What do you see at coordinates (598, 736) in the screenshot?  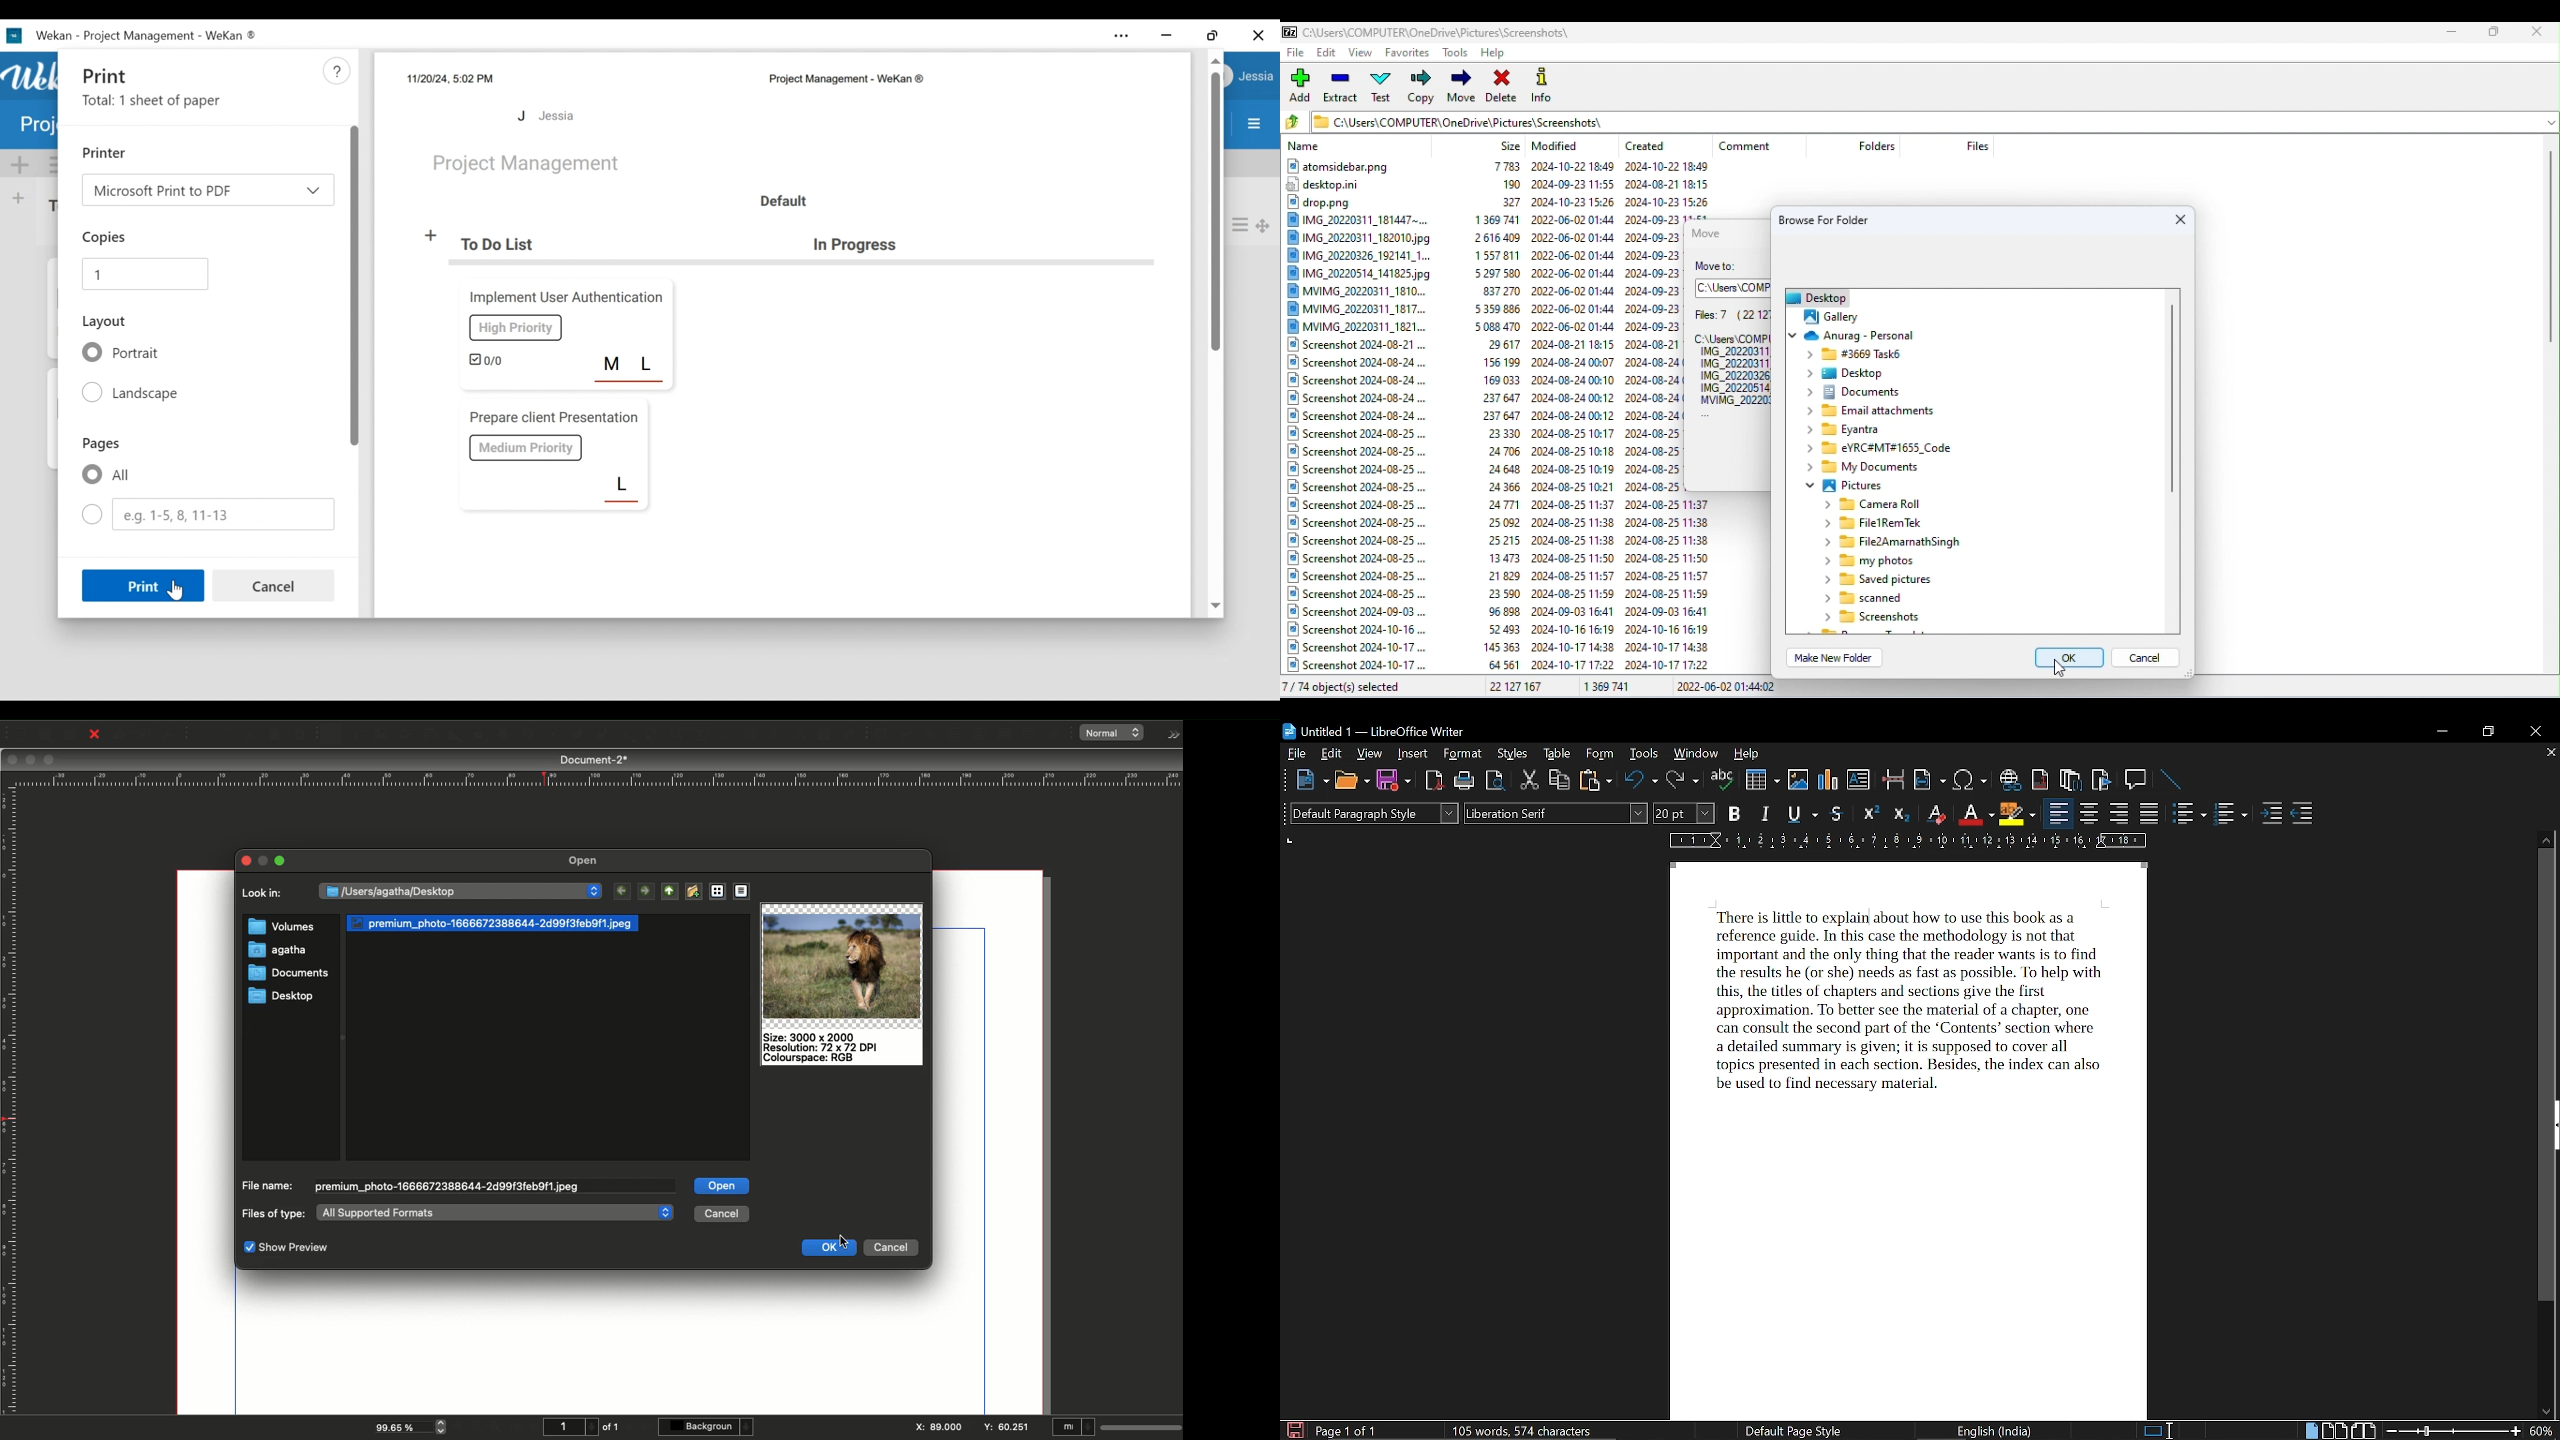 I see `Freehand line` at bounding box center [598, 736].